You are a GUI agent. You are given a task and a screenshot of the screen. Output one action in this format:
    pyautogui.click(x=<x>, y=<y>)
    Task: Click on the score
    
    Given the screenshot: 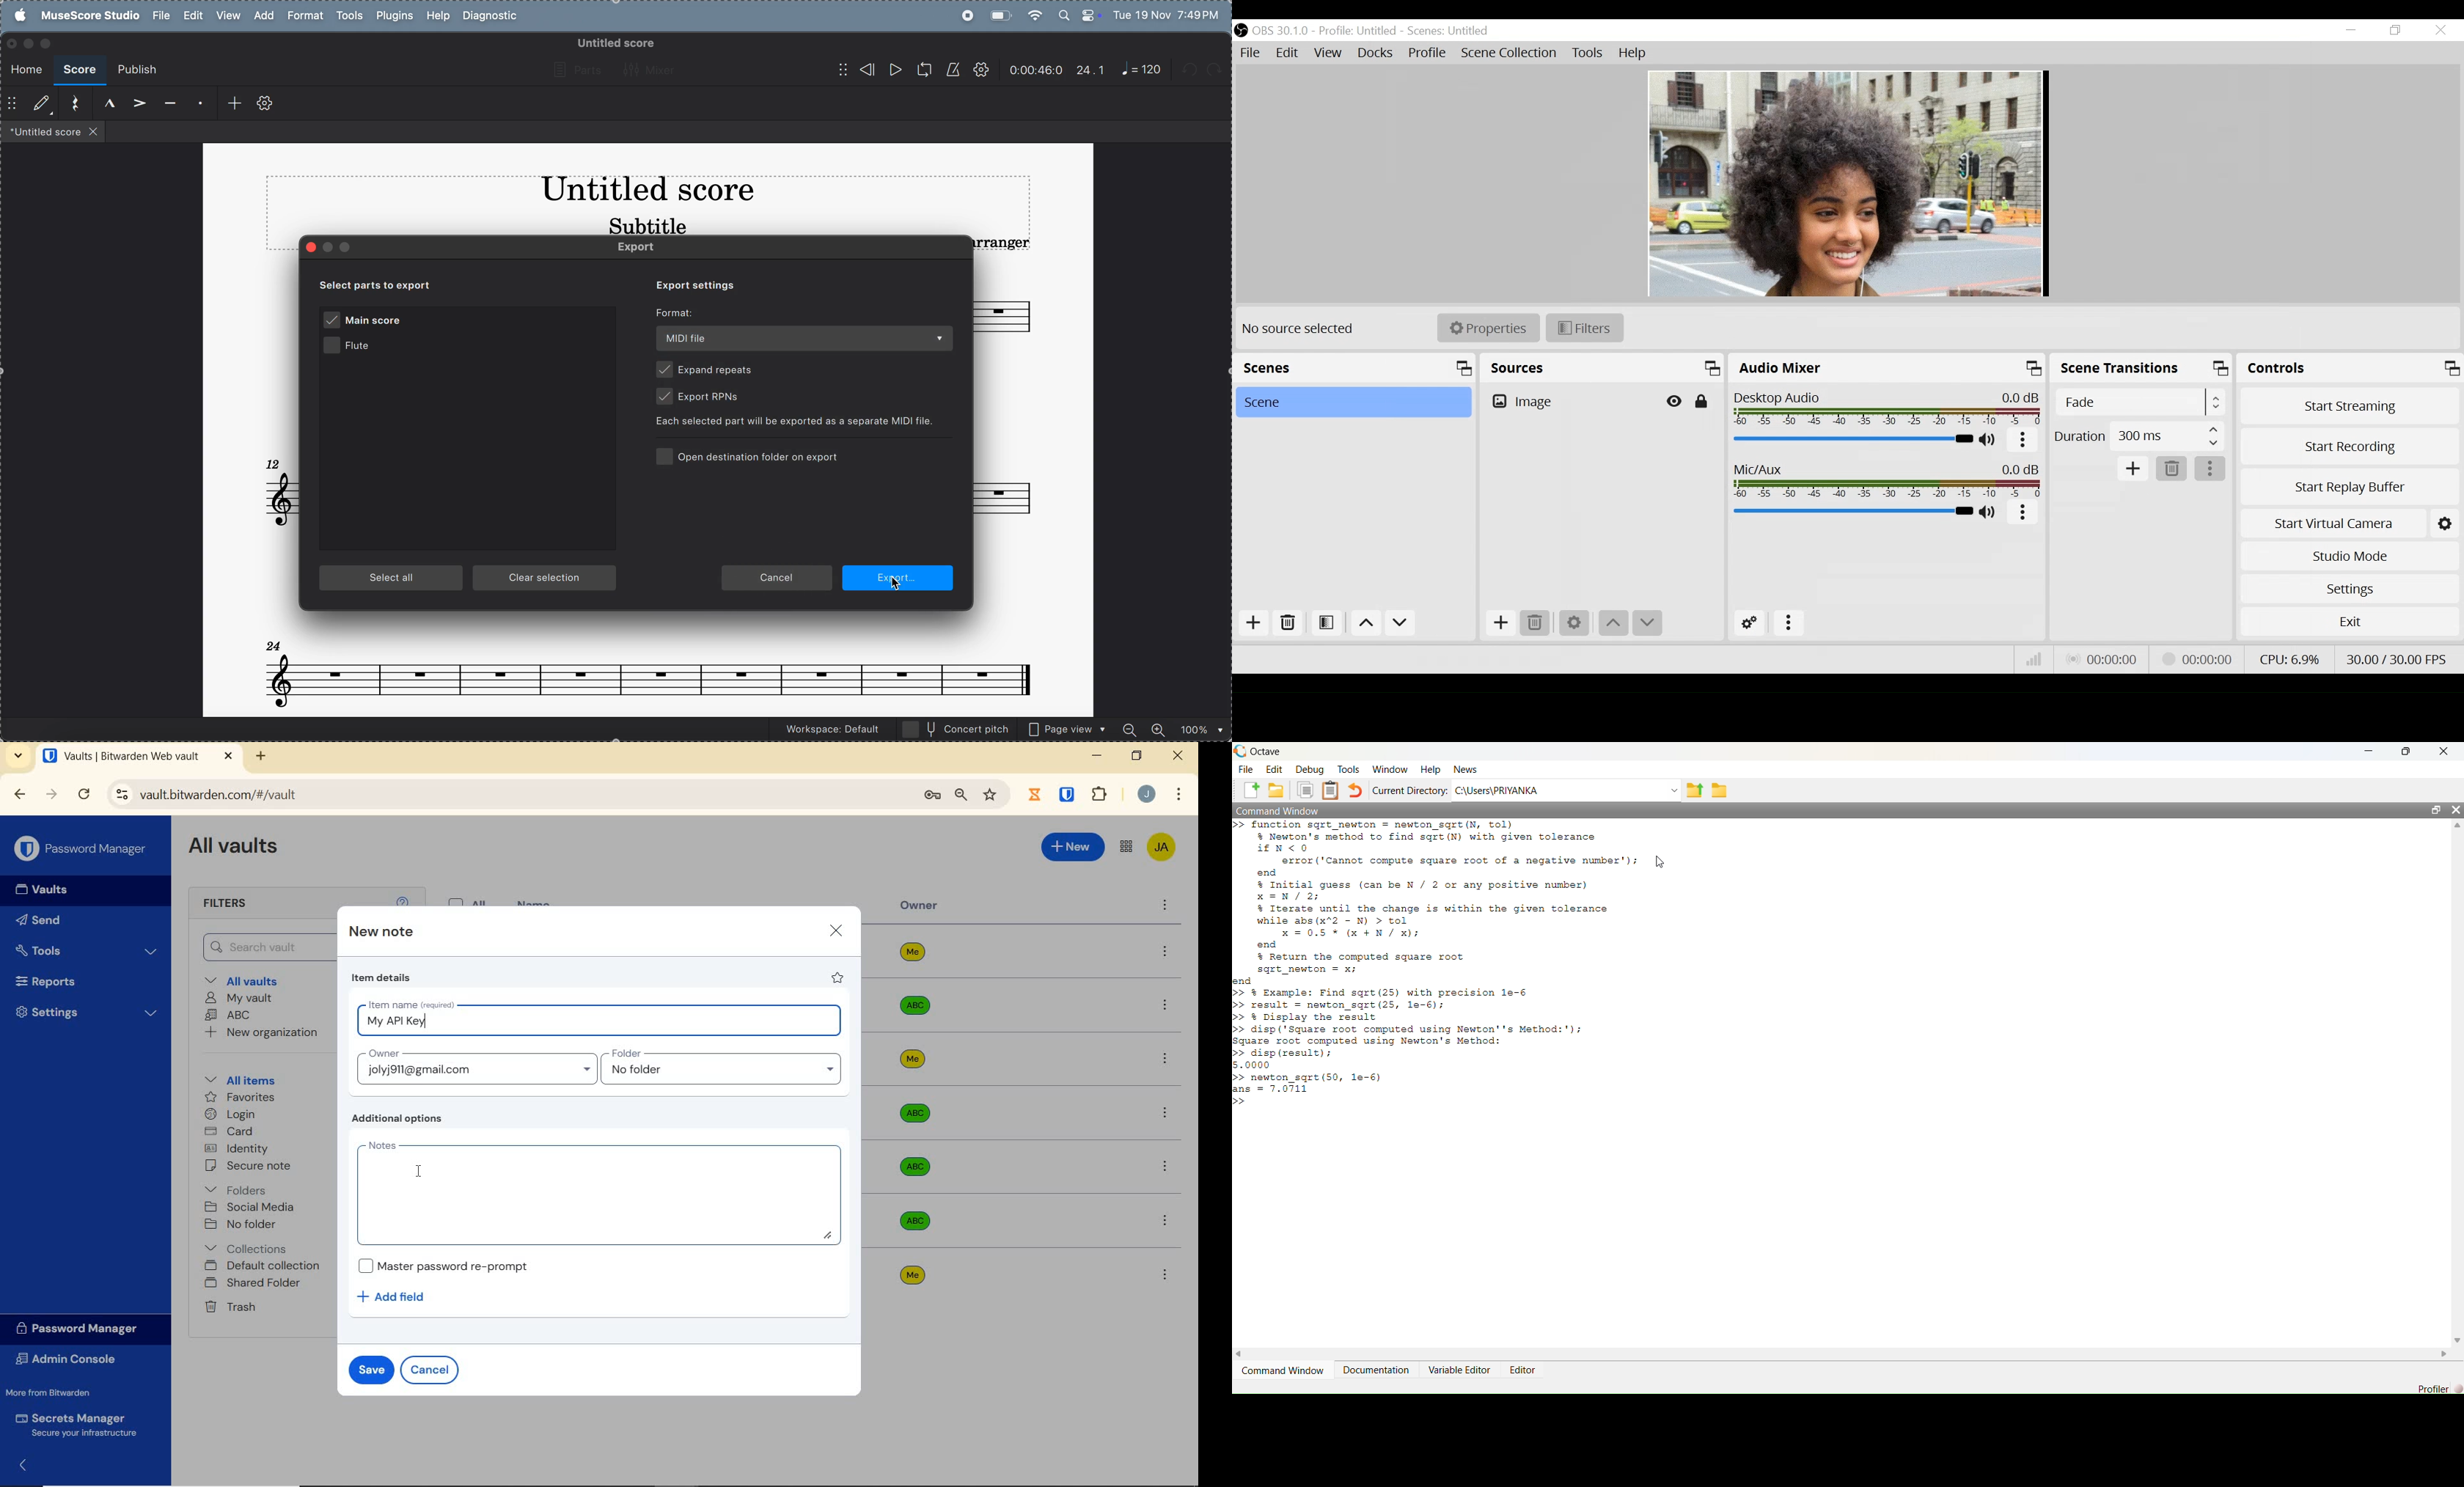 What is the action you would take?
    pyautogui.click(x=79, y=70)
    